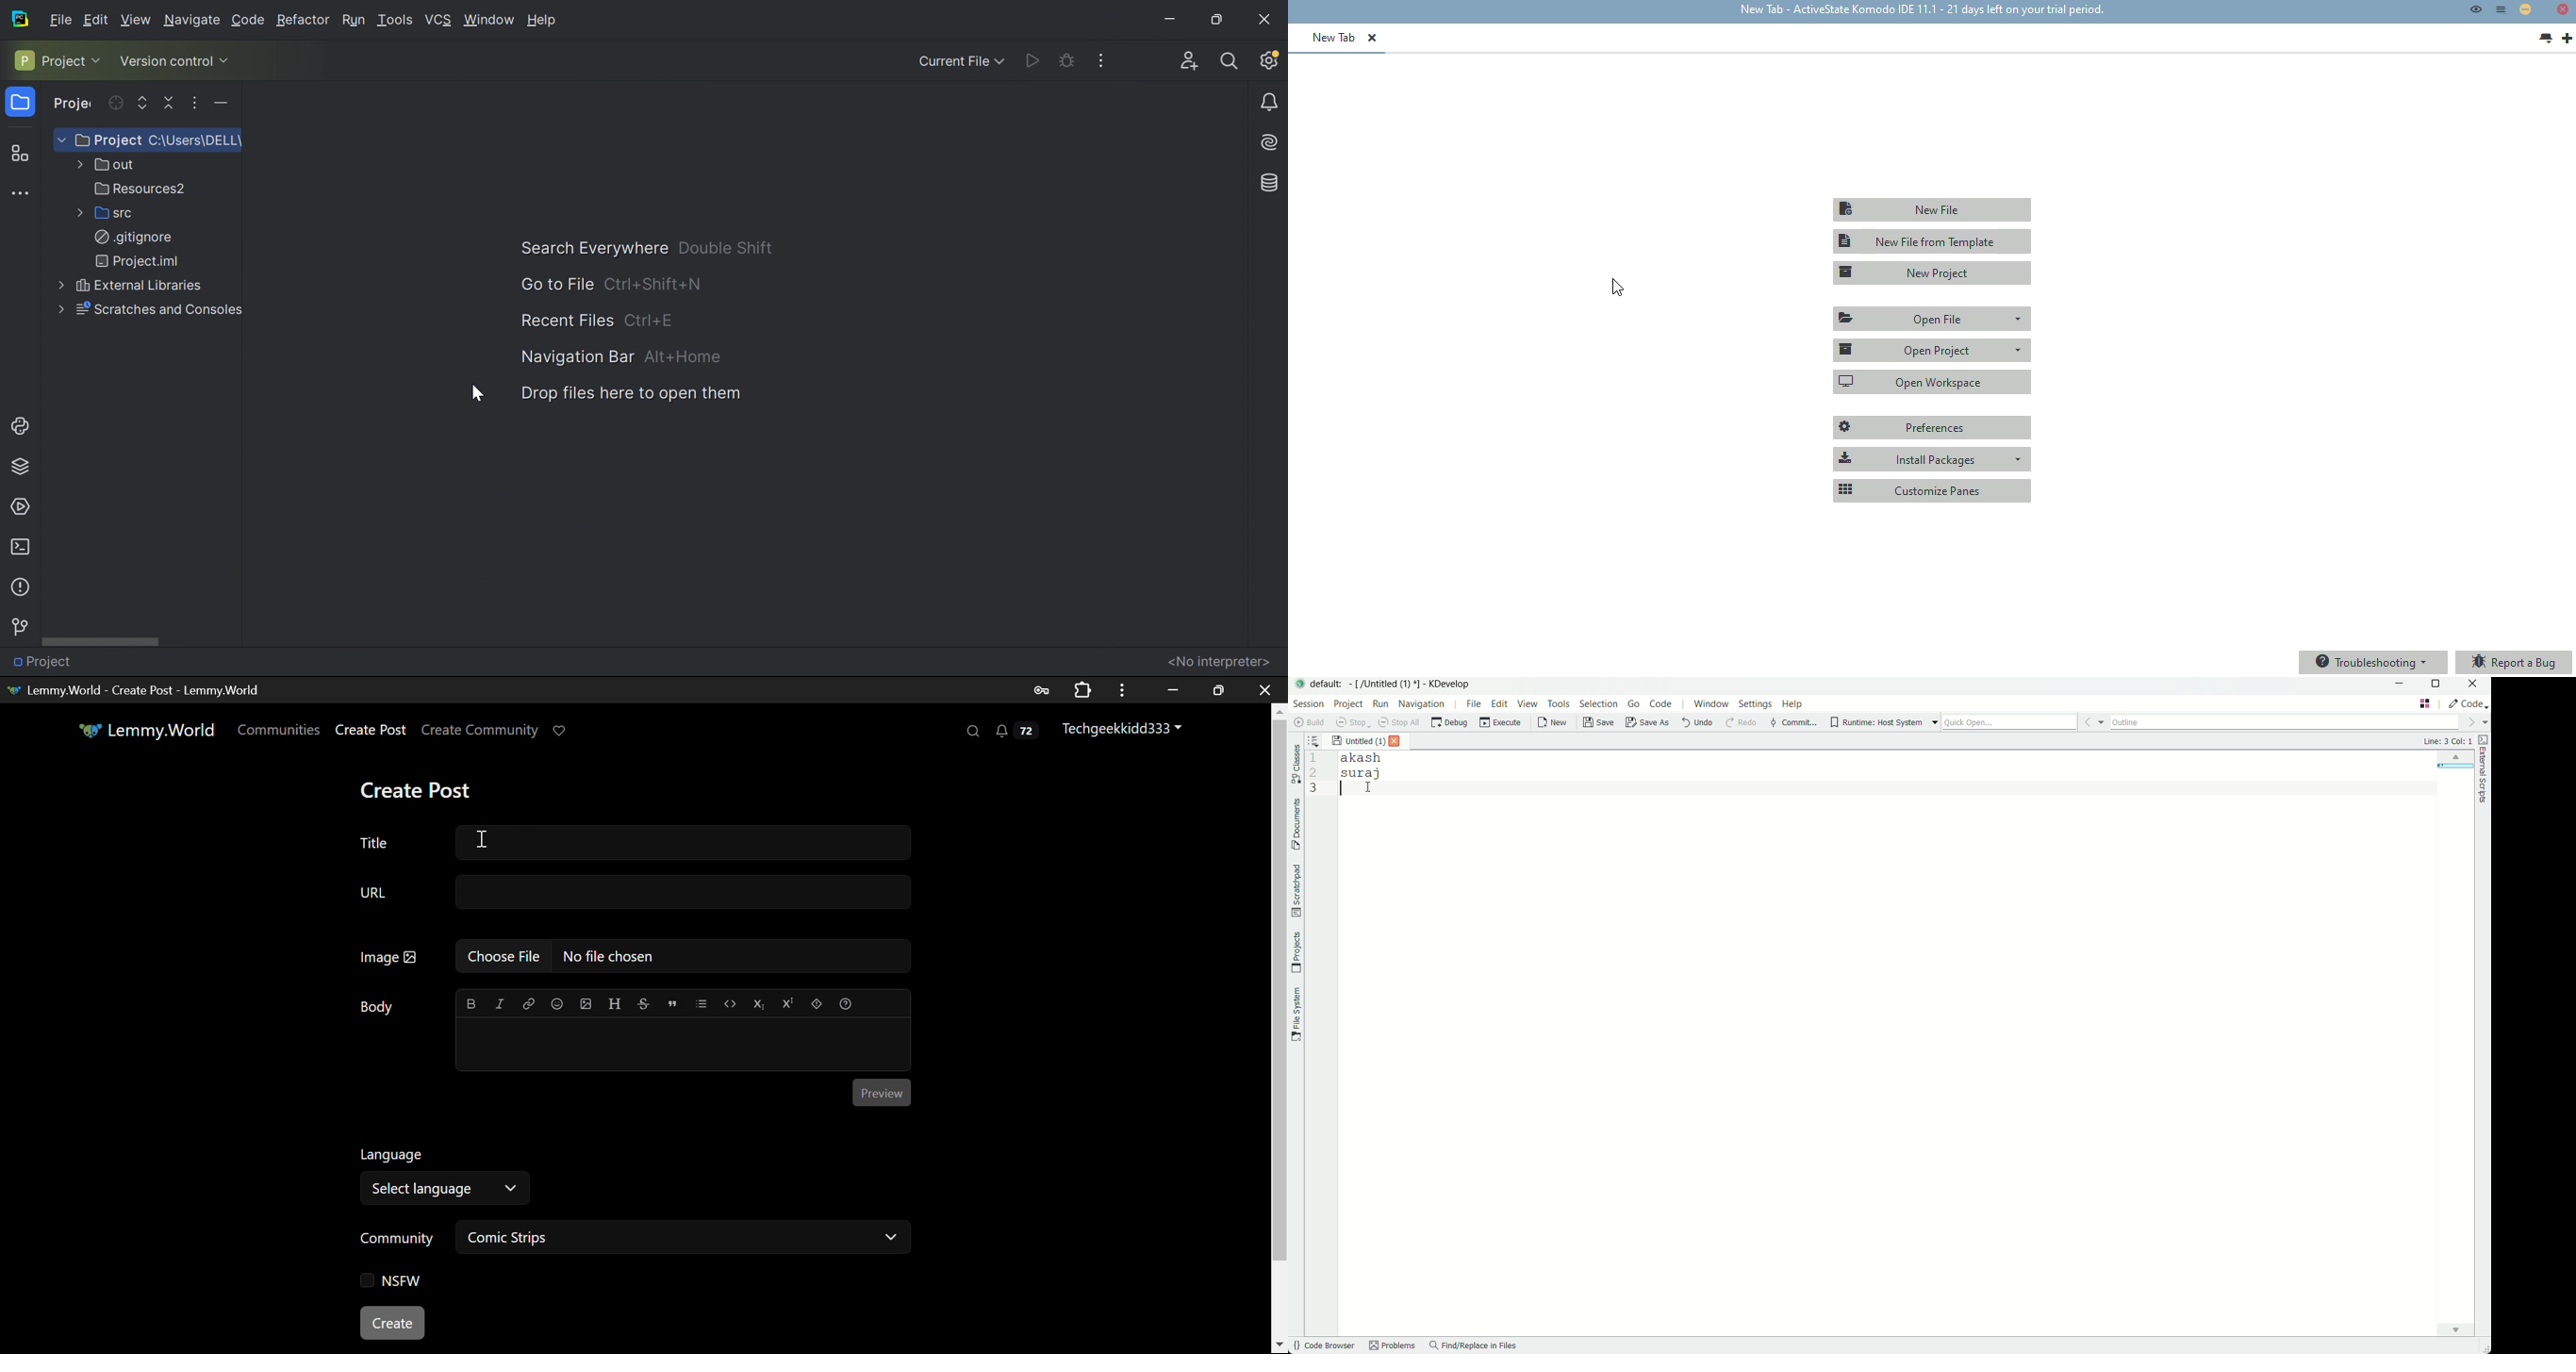 Image resolution: width=2576 pixels, height=1372 pixels. What do you see at coordinates (76, 166) in the screenshot?
I see `More` at bounding box center [76, 166].